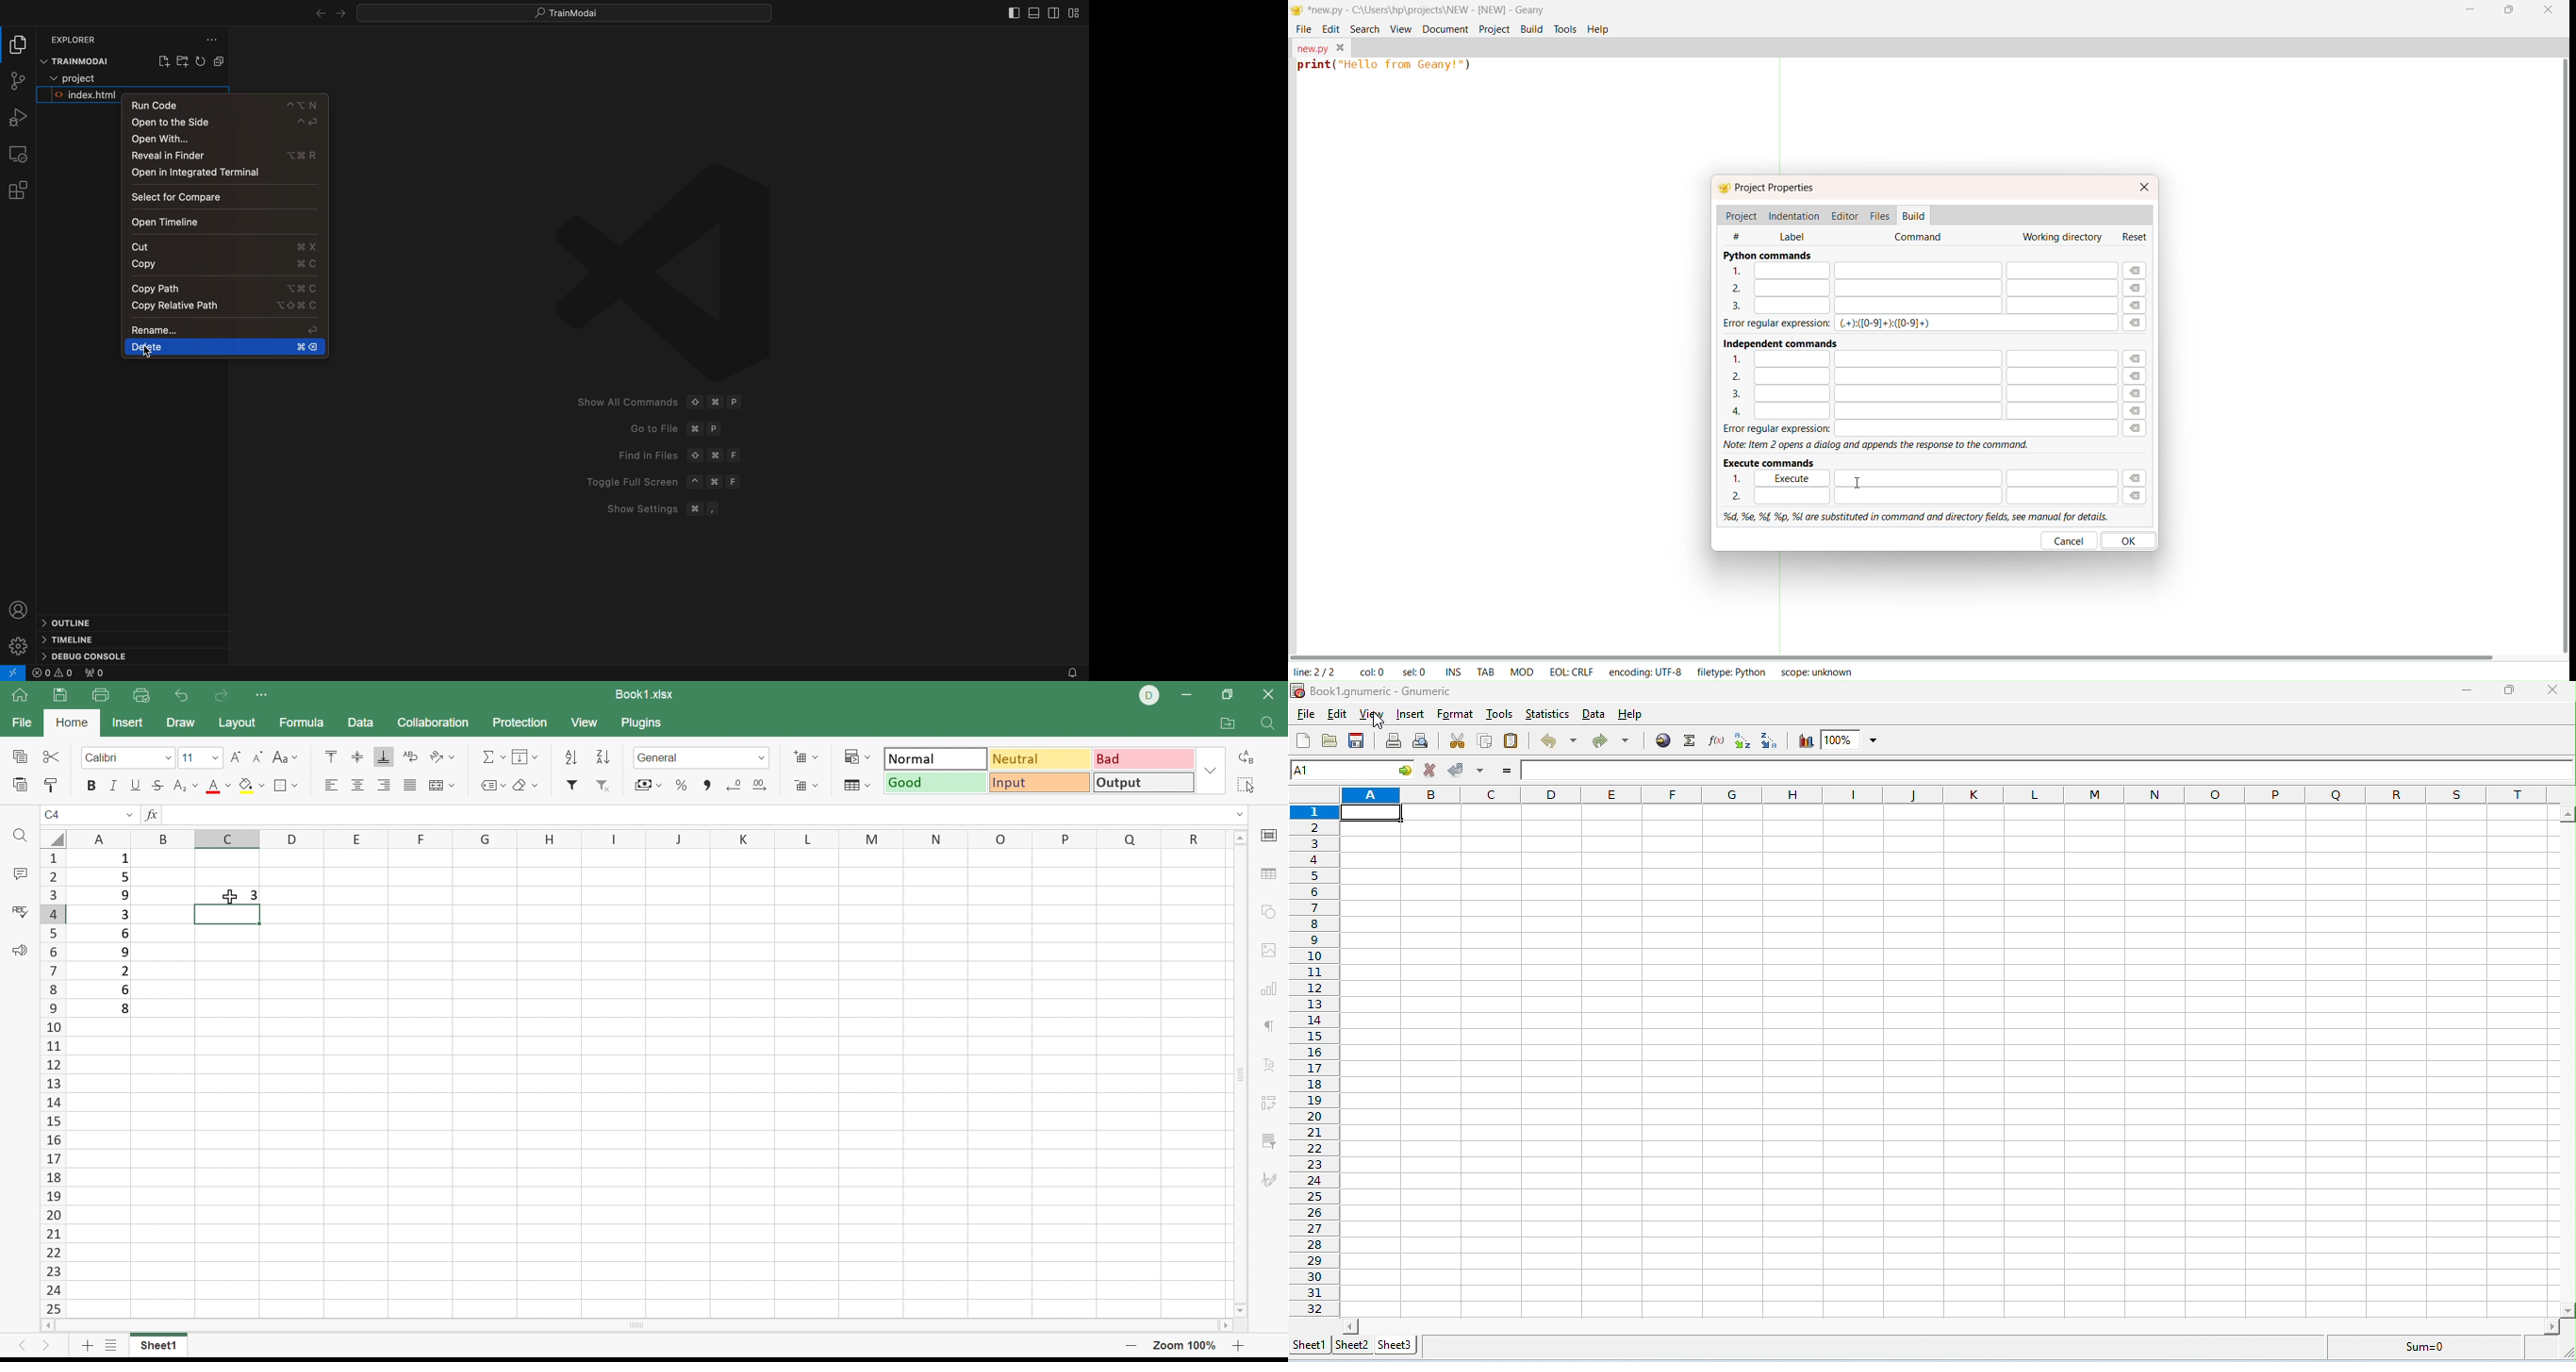 This screenshot has height=1372, width=2576. What do you see at coordinates (384, 784) in the screenshot?
I see `Align right` at bounding box center [384, 784].